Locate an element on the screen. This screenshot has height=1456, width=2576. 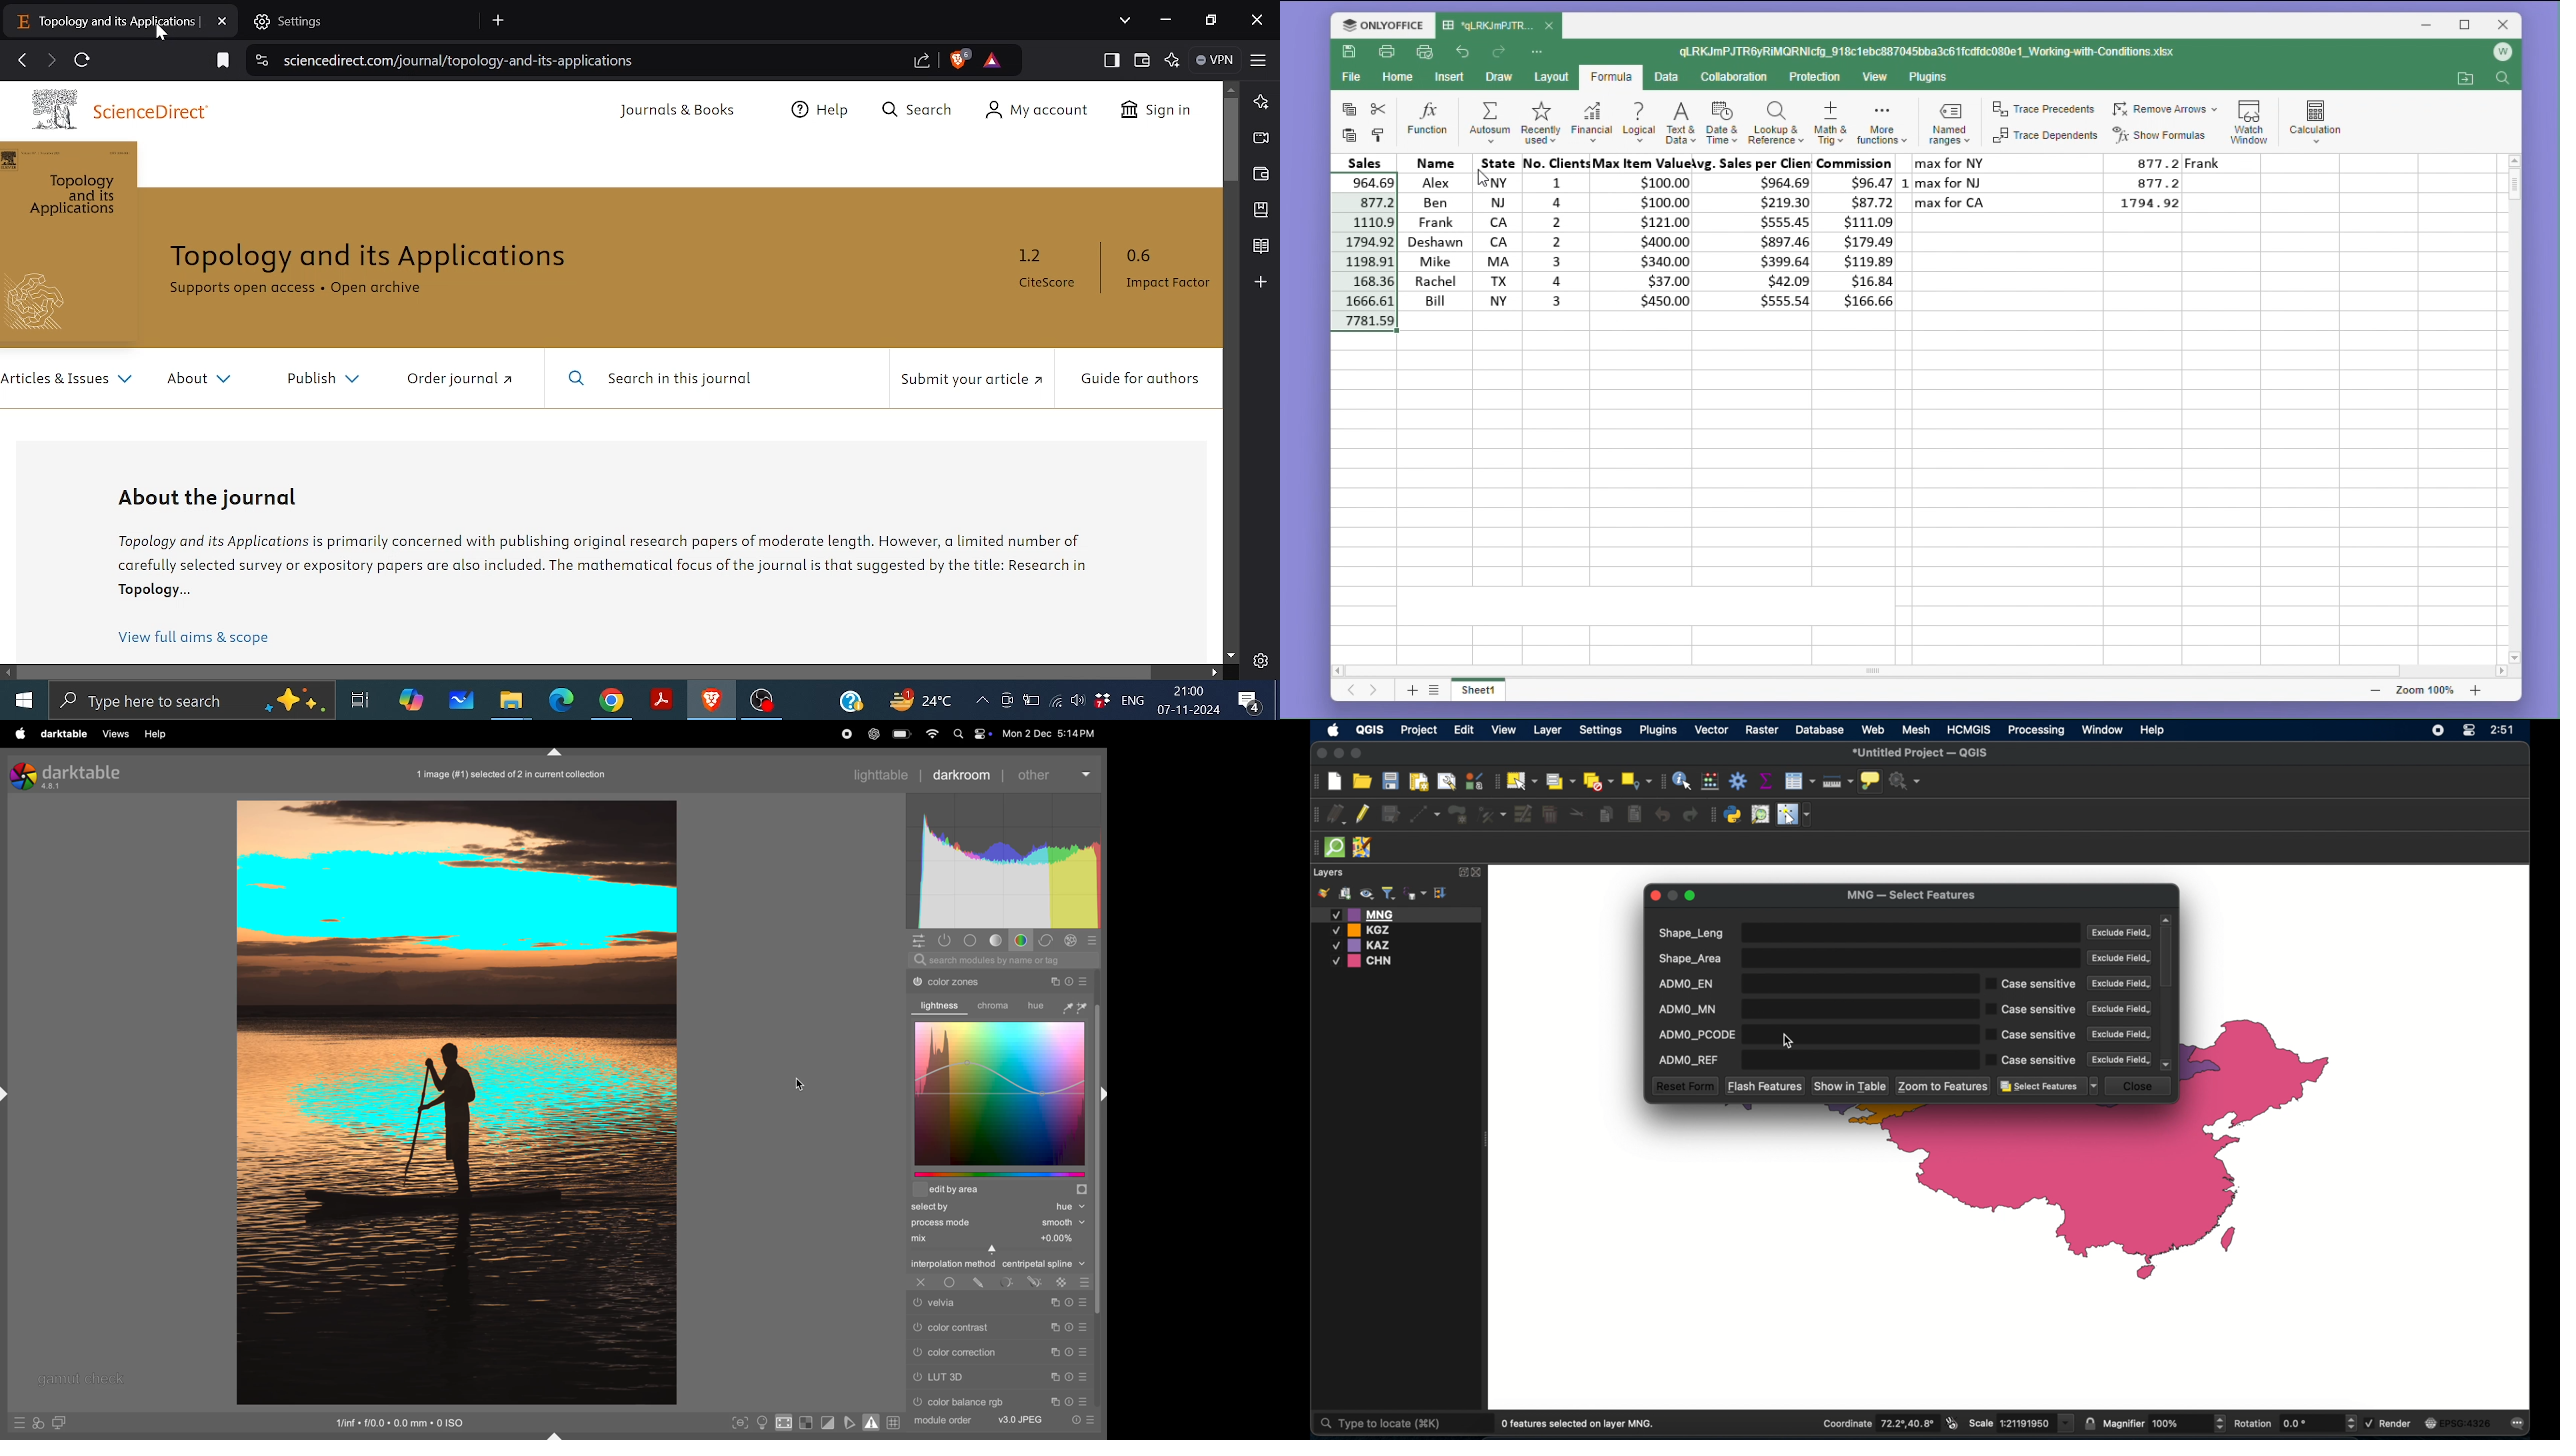
commission is located at coordinates (1860, 233).